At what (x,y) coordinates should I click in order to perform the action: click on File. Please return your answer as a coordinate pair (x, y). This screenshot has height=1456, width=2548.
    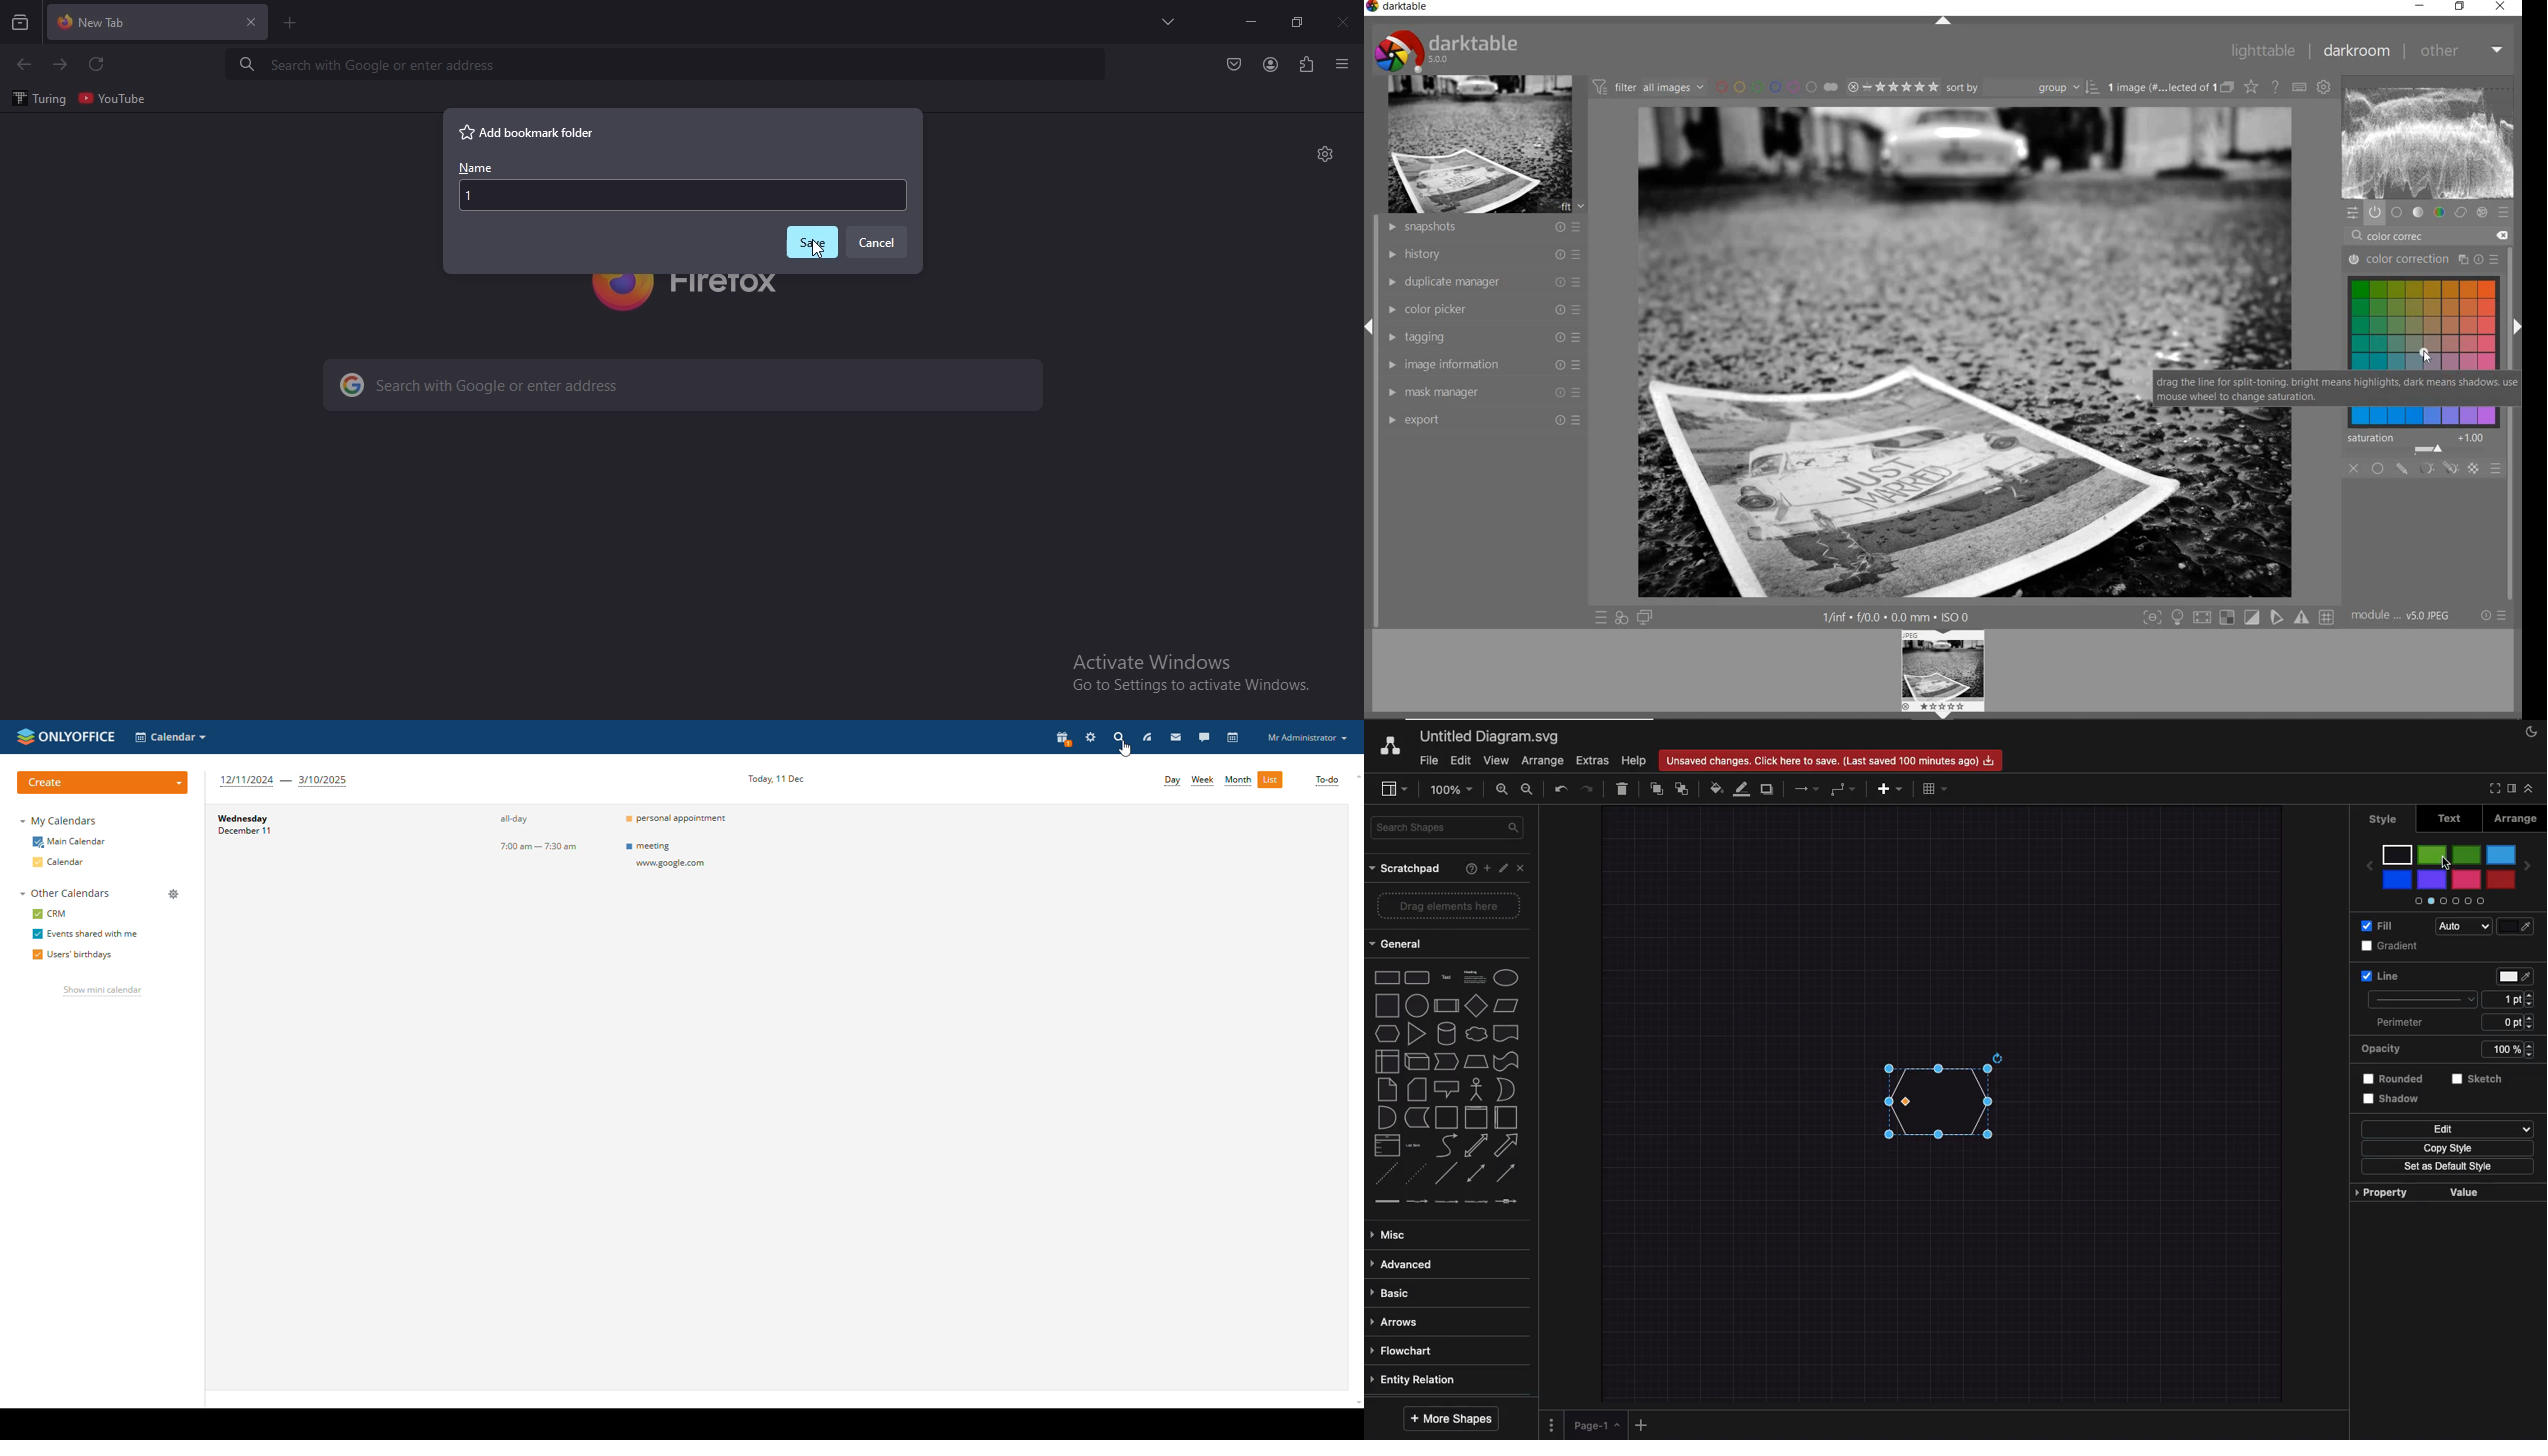
    Looking at the image, I should click on (1429, 762).